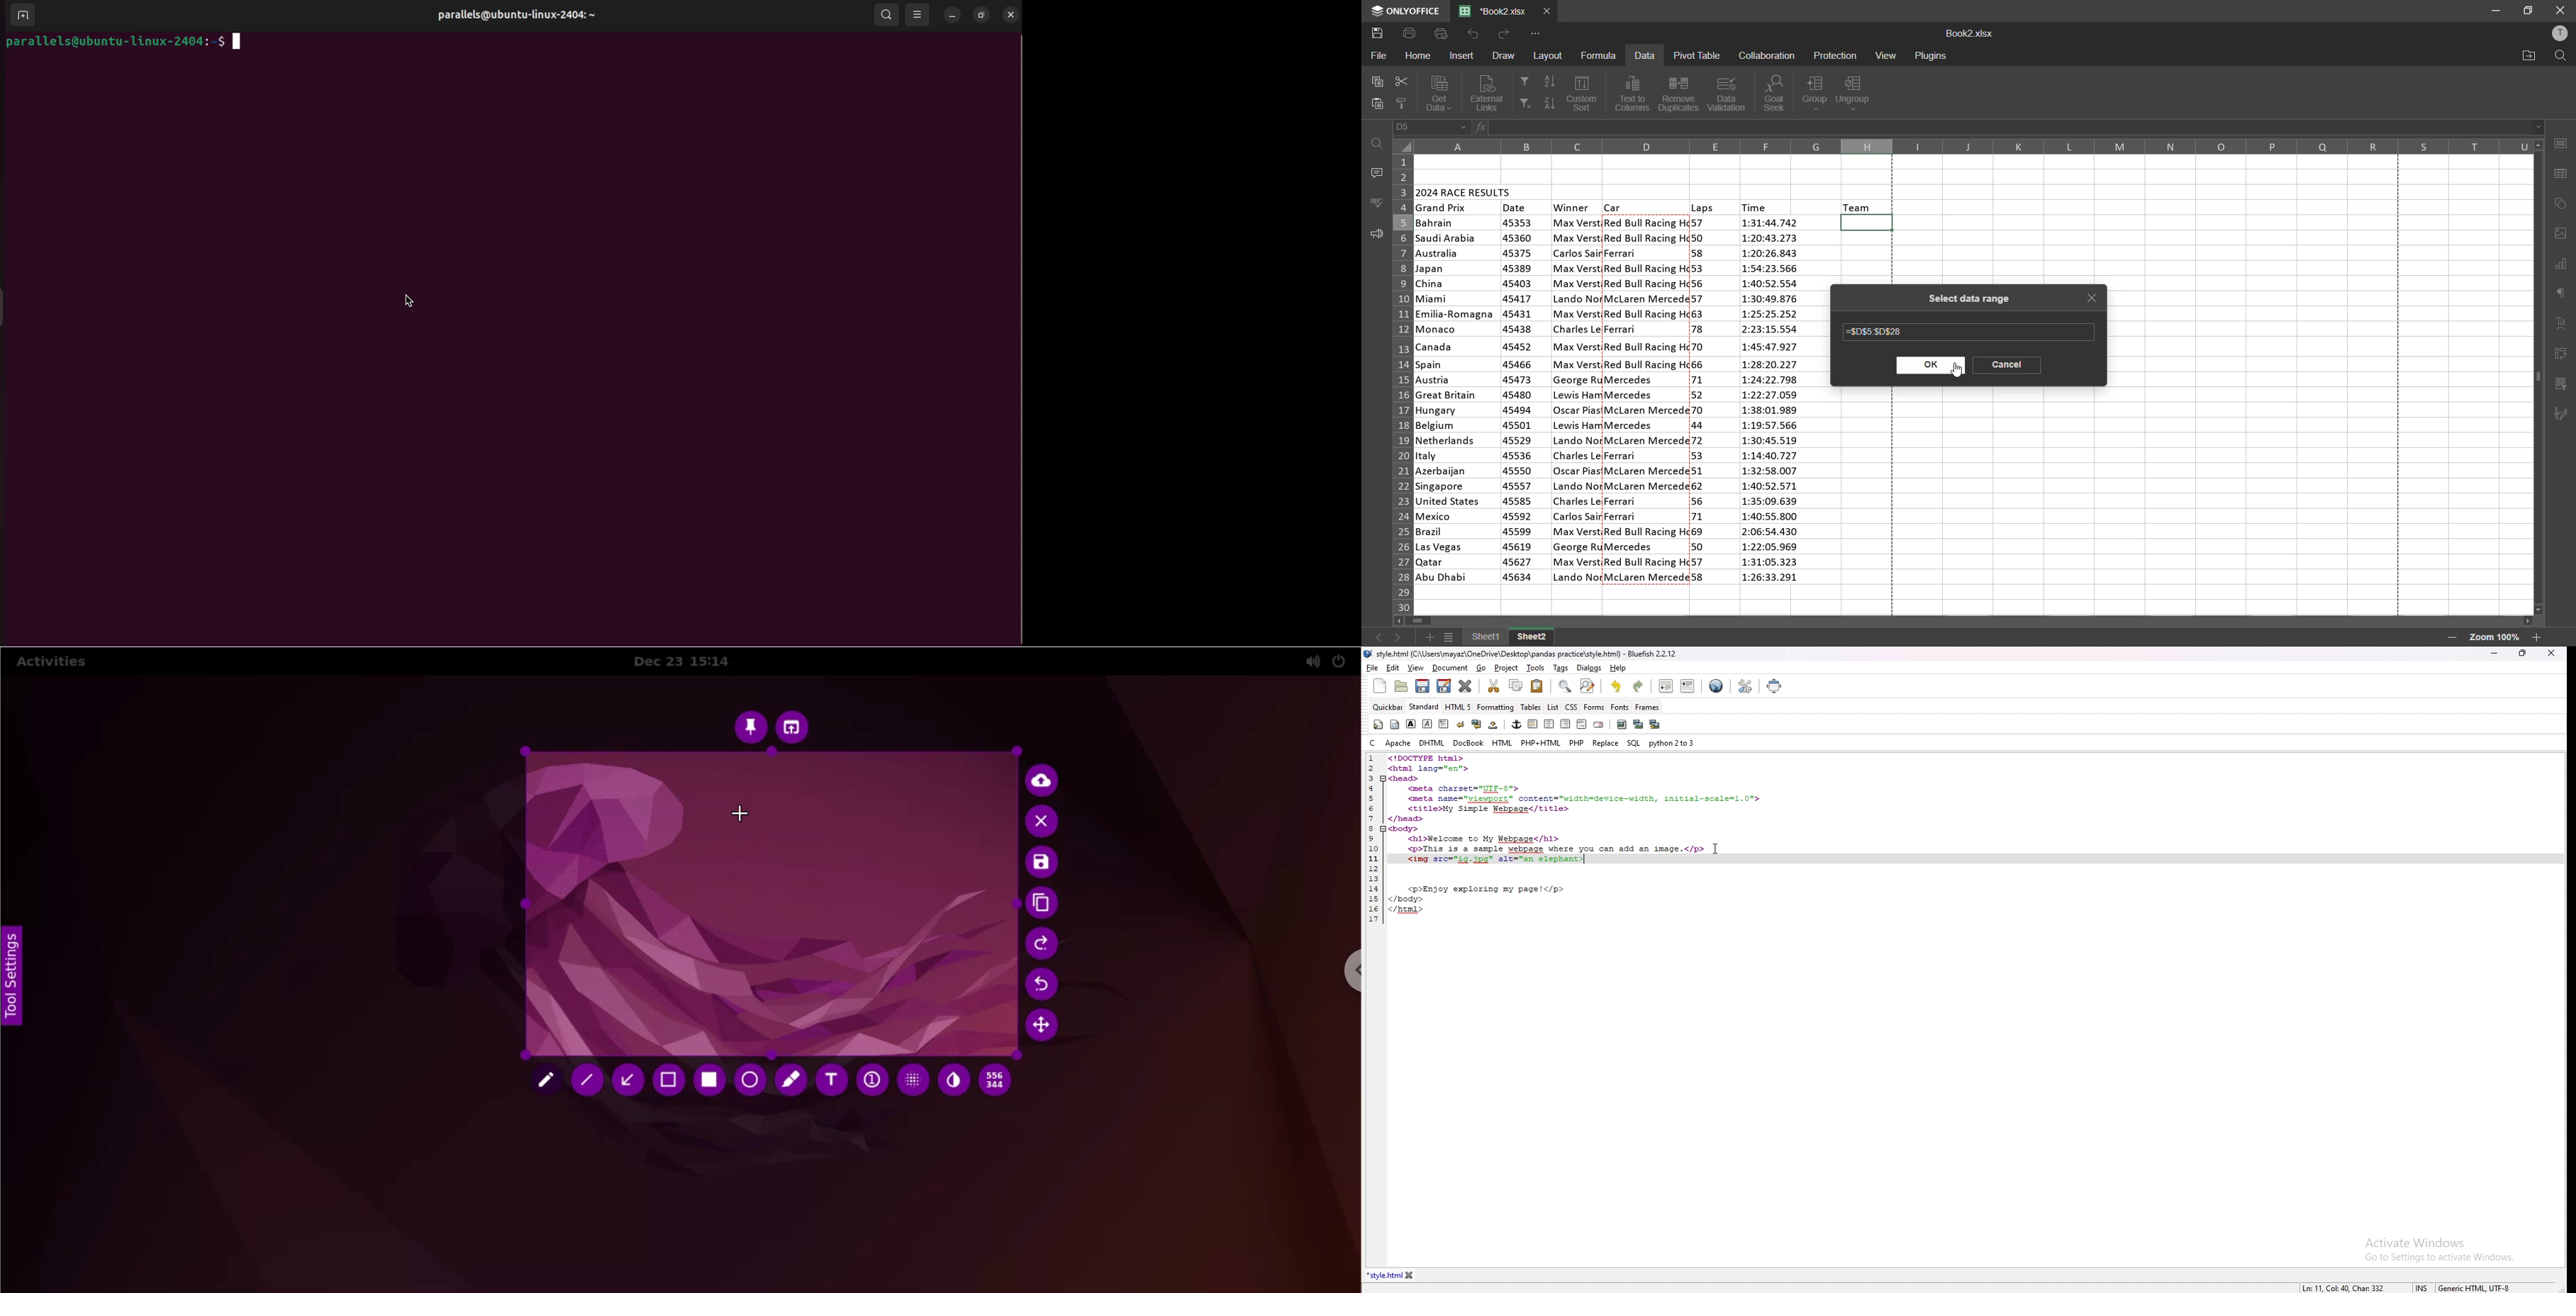 The width and height of the screenshot is (2576, 1316). What do you see at coordinates (2530, 9) in the screenshot?
I see `maximize` at bounding box center [2530, 9].